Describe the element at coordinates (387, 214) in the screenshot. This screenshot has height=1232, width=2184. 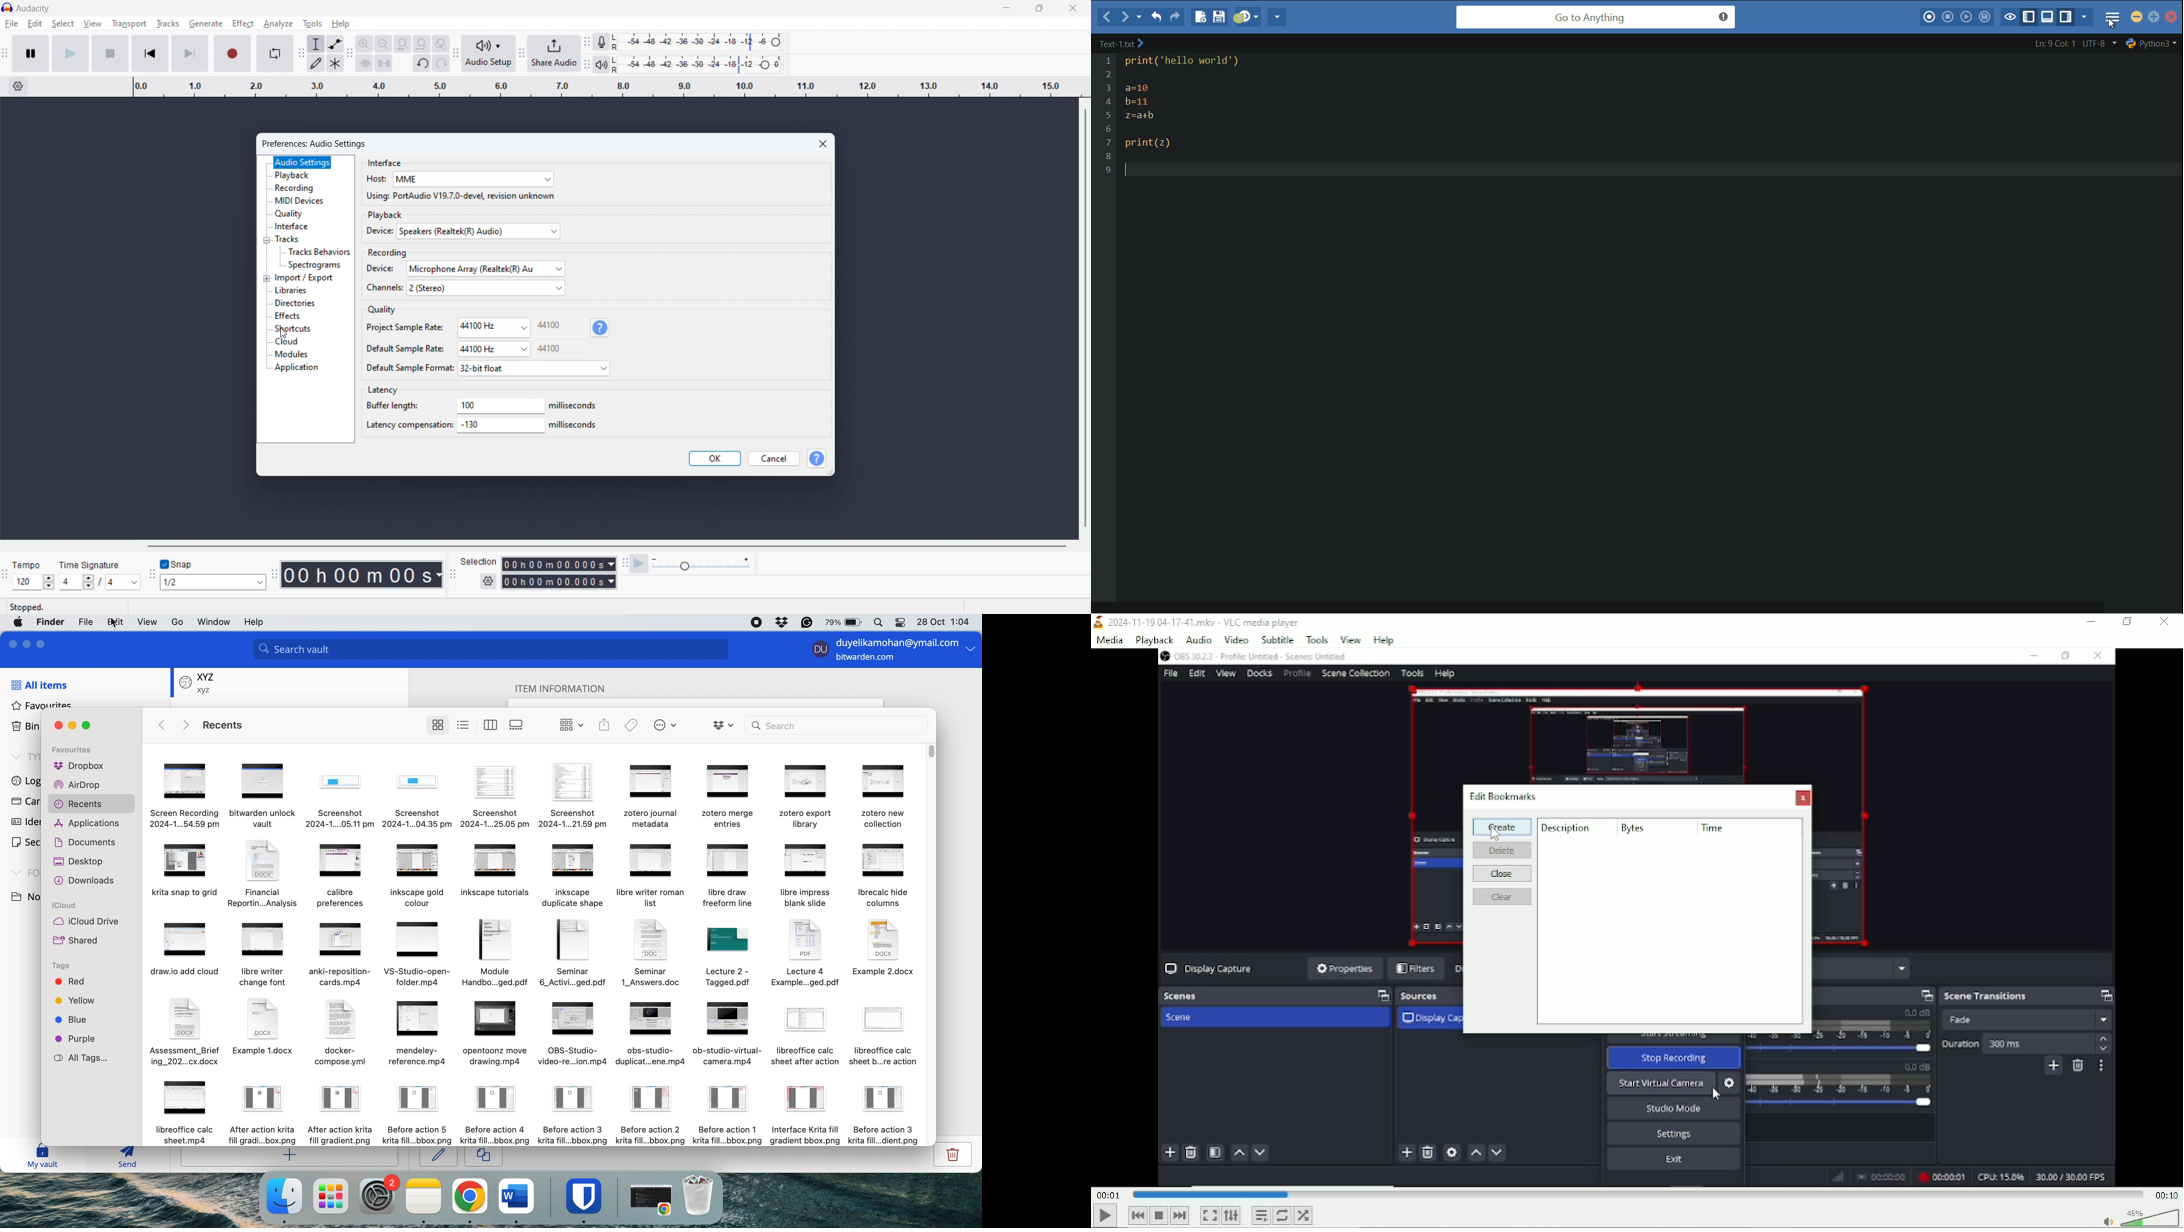
I see `playback` at that location.